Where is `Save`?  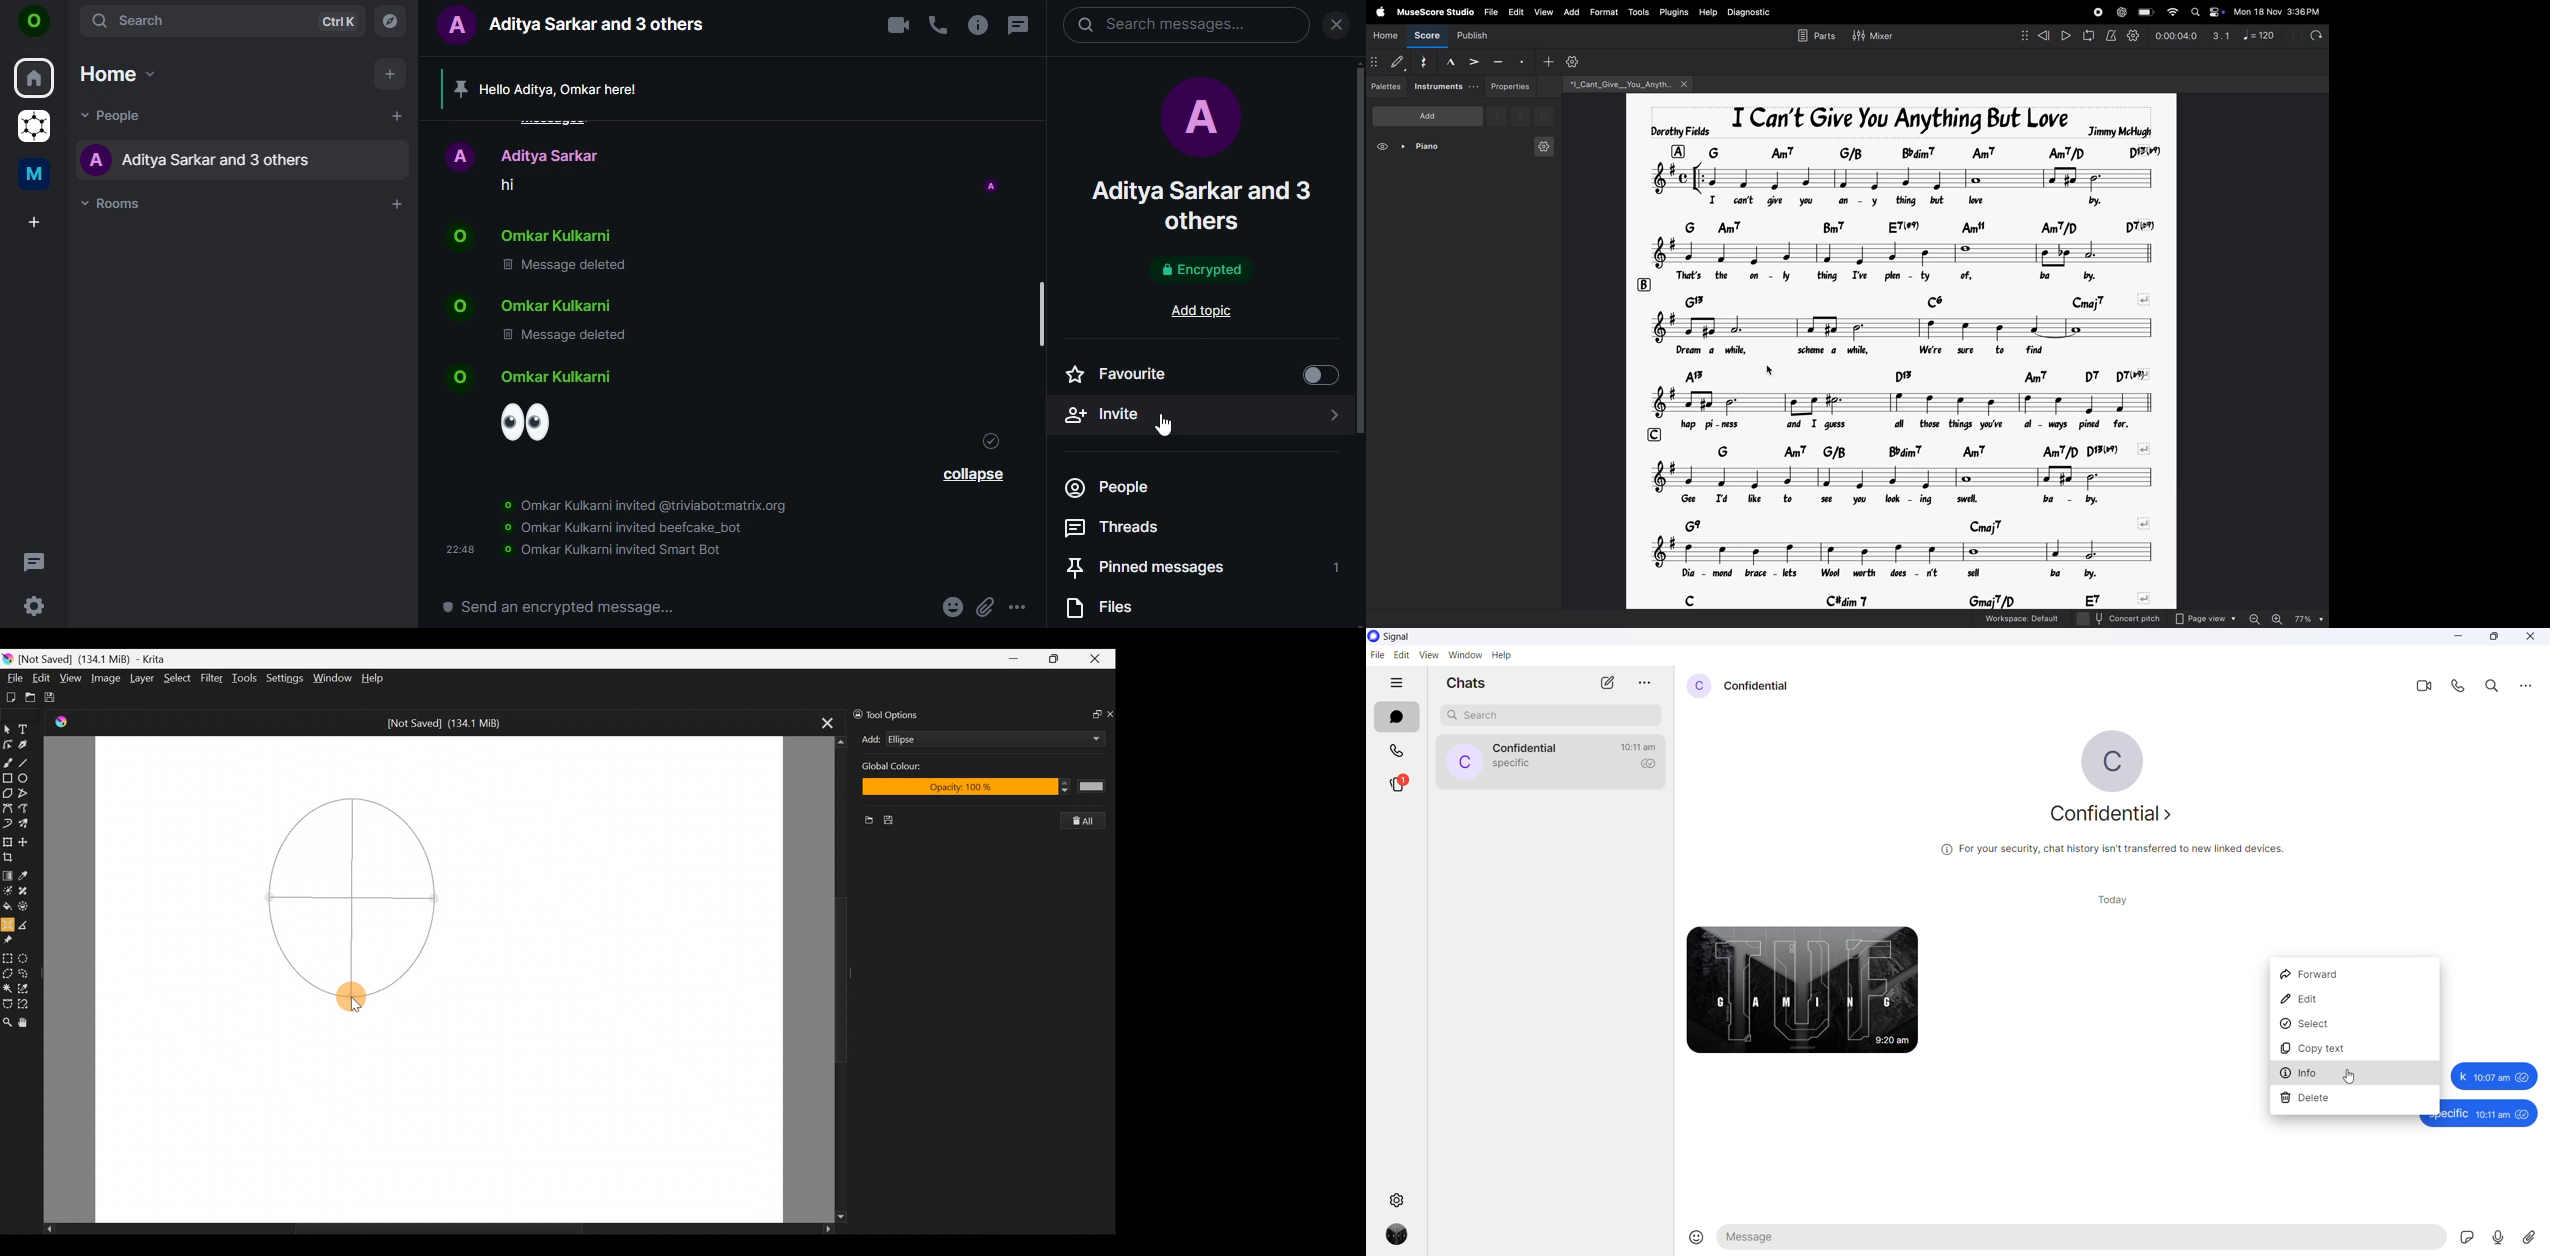 Save is located at coordinates (57, 698).